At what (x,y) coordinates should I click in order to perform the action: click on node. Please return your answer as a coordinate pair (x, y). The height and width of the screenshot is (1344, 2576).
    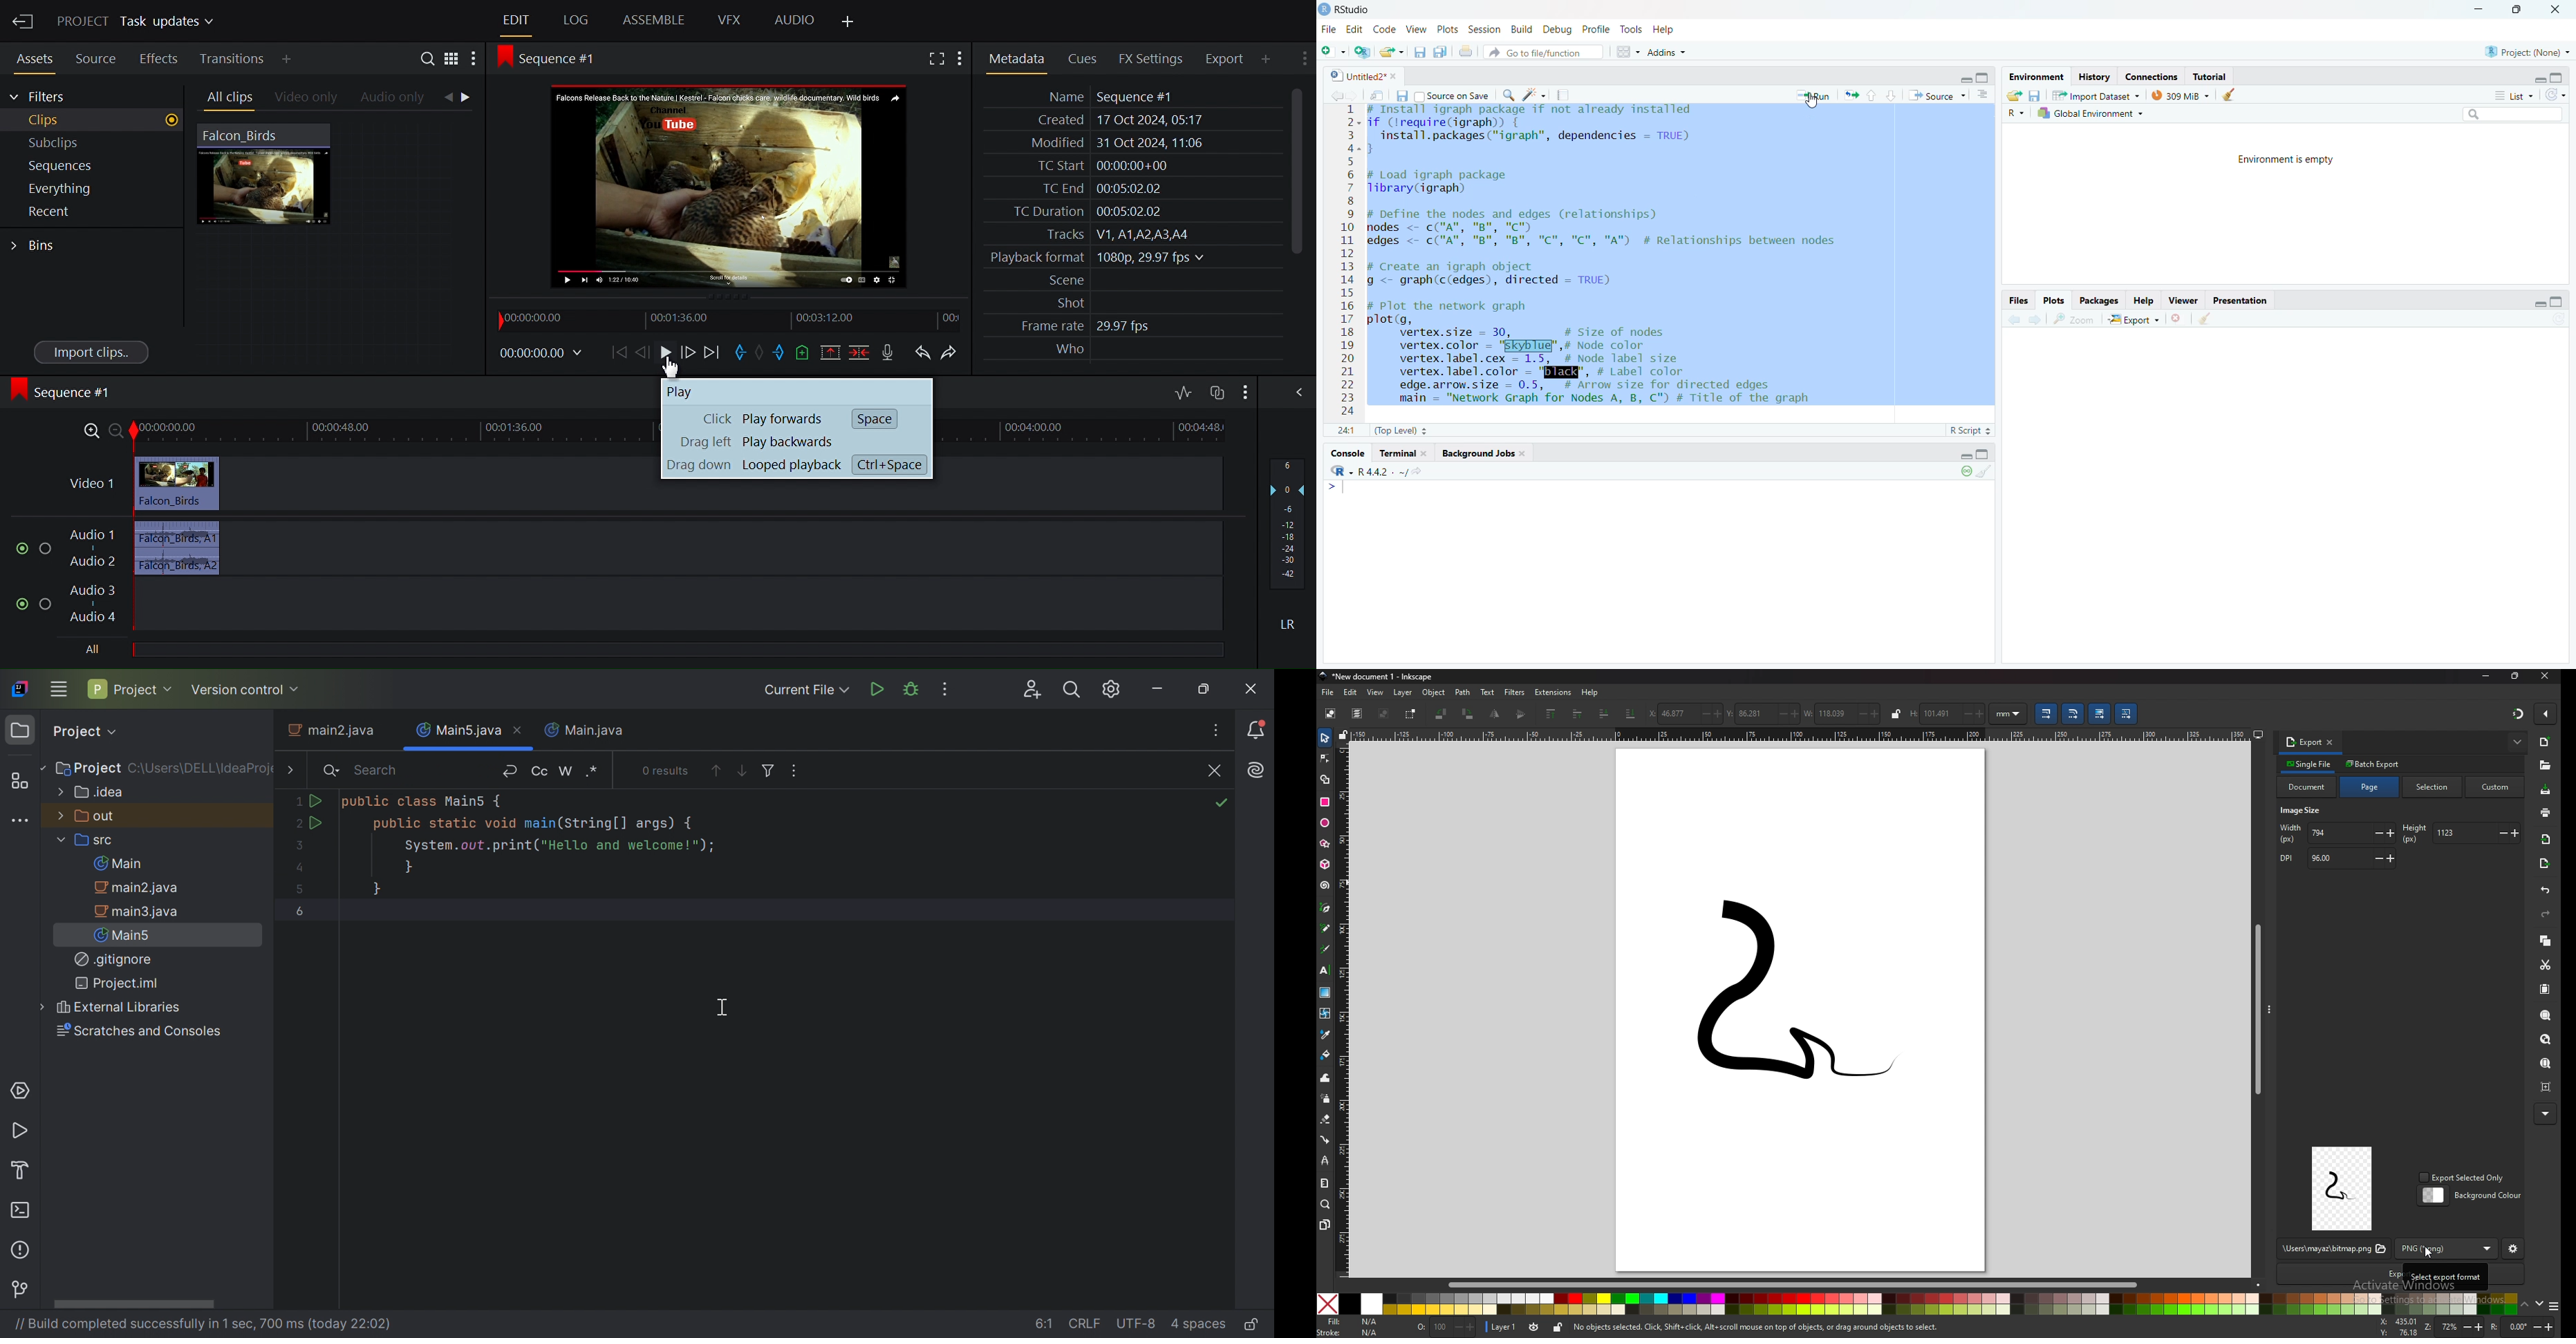
    Looking at the image, I should click on (1325, 758).